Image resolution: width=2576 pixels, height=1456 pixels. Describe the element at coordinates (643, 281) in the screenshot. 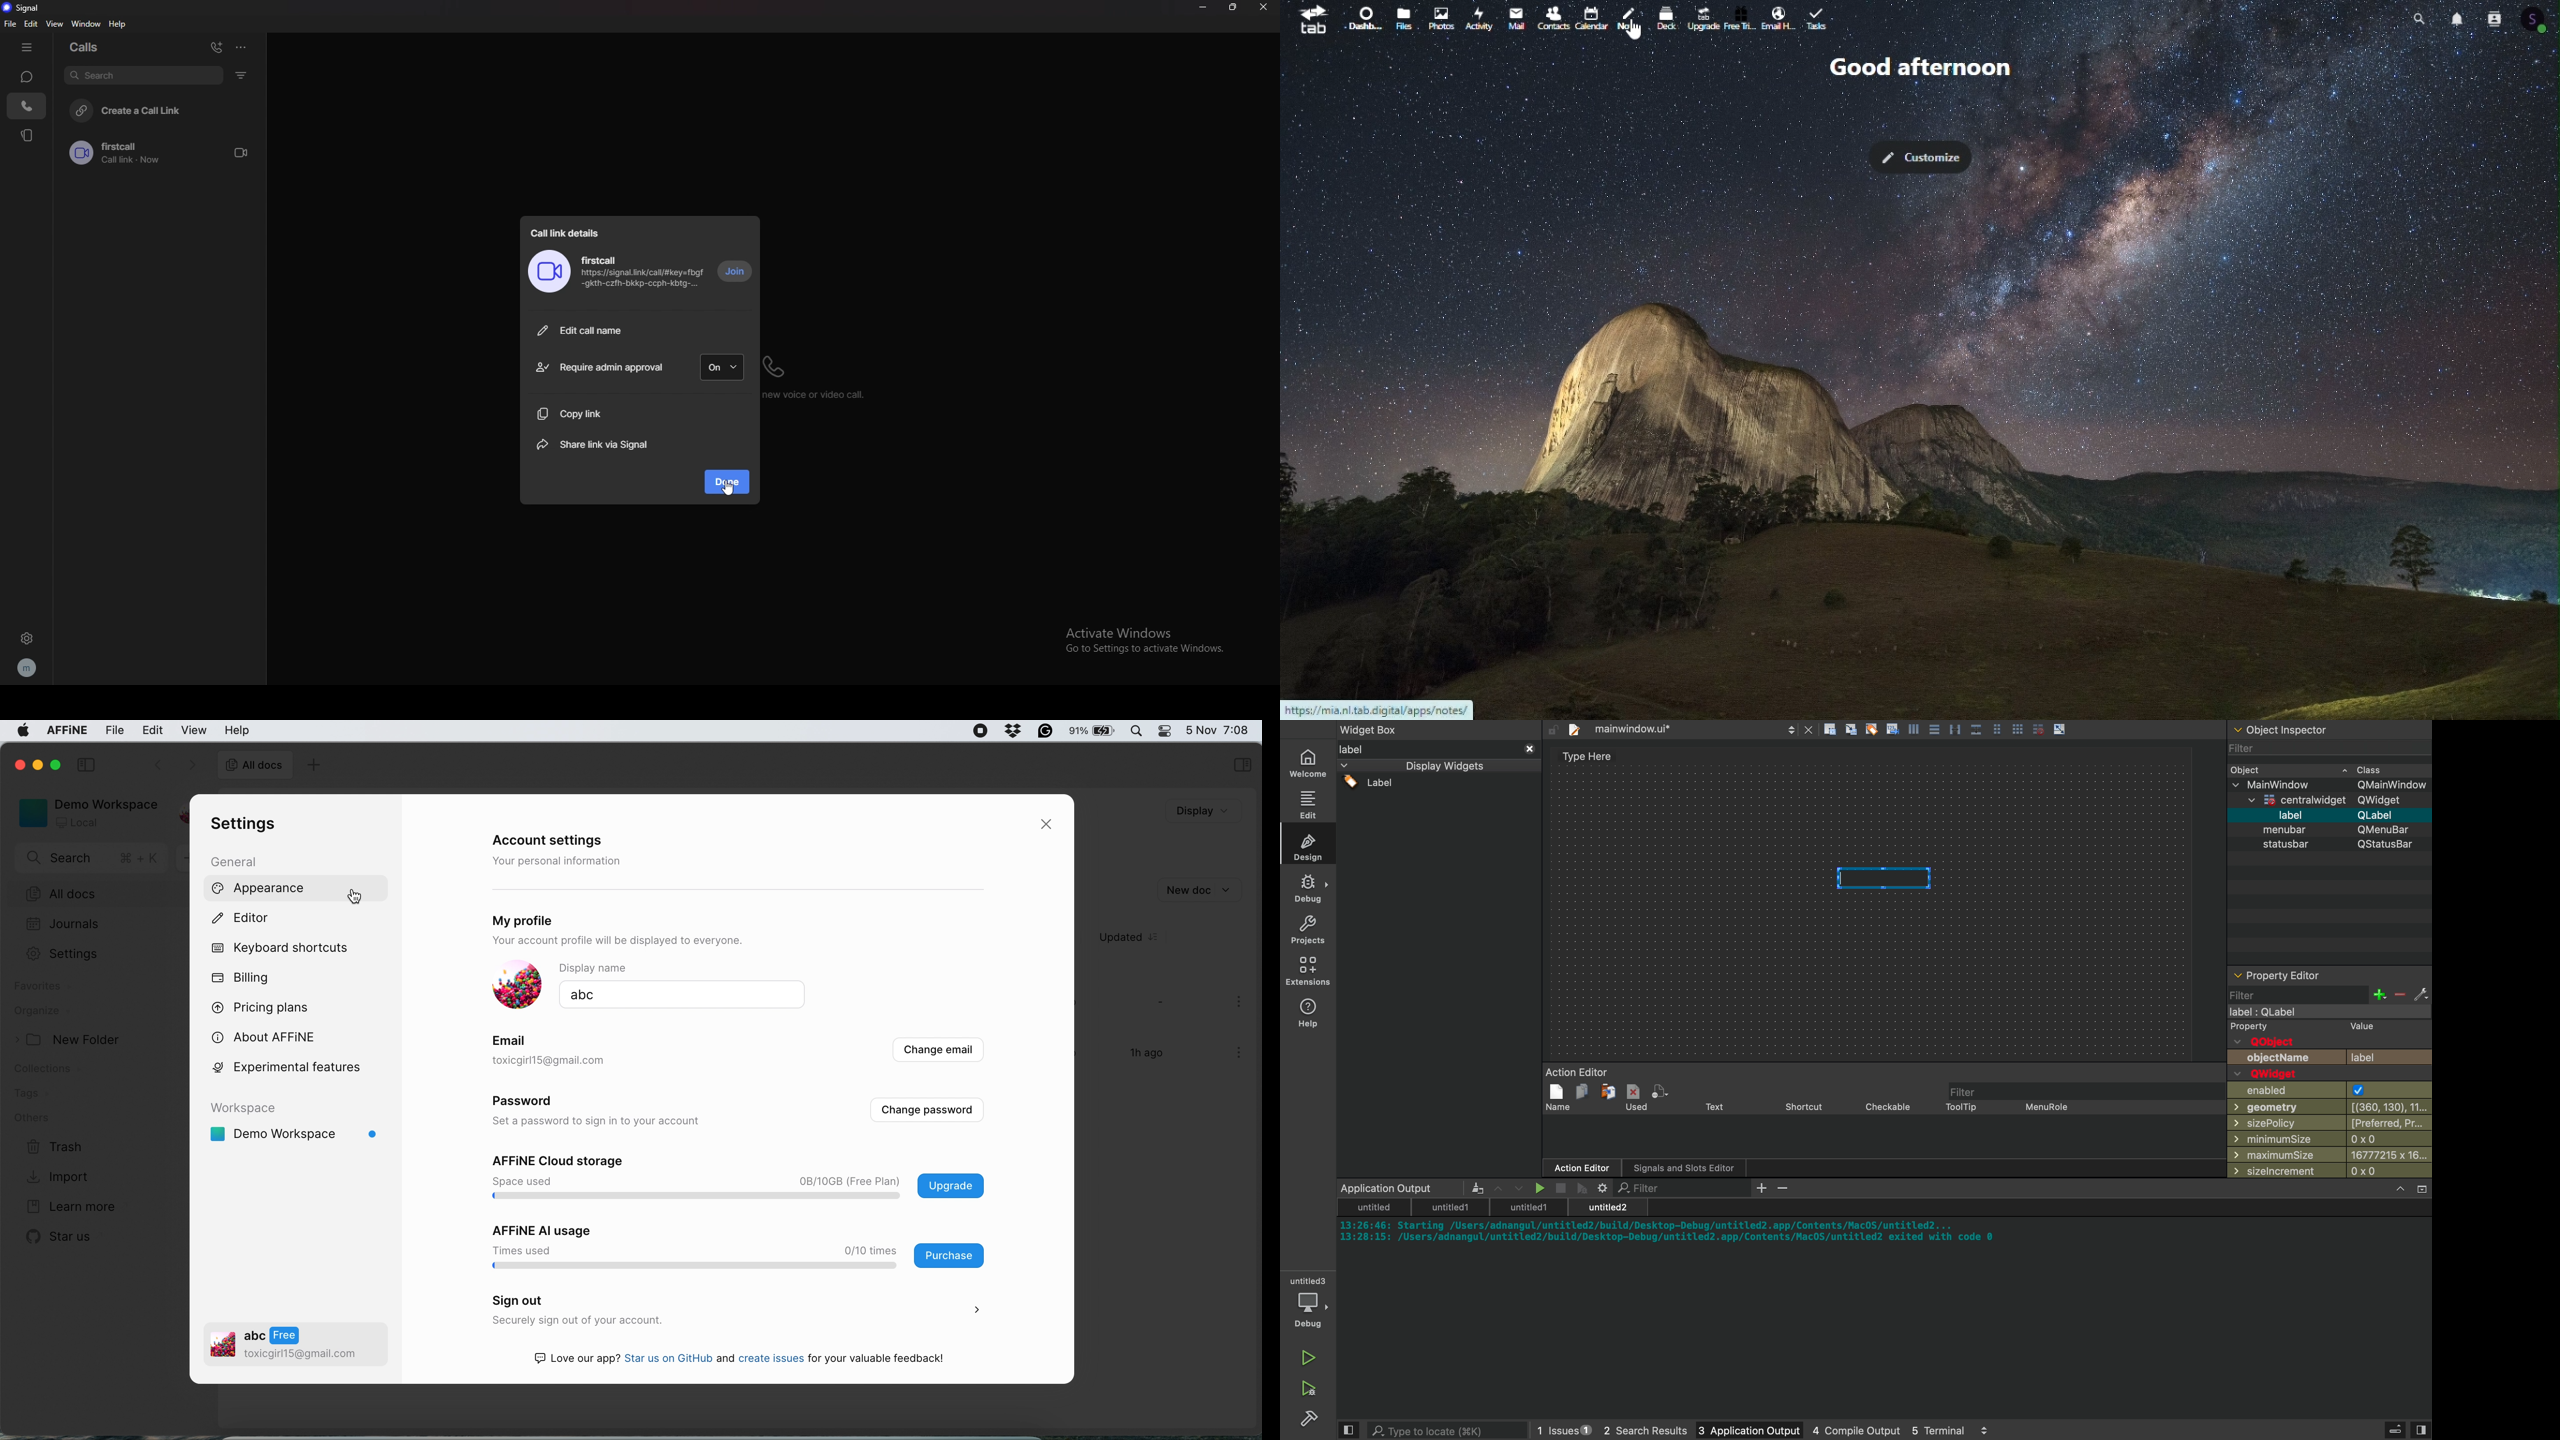

I see `https://signal.link/call/#key=fbgf
-gkth-czfh-bkkp-Coph-Kbig-...` at that location.